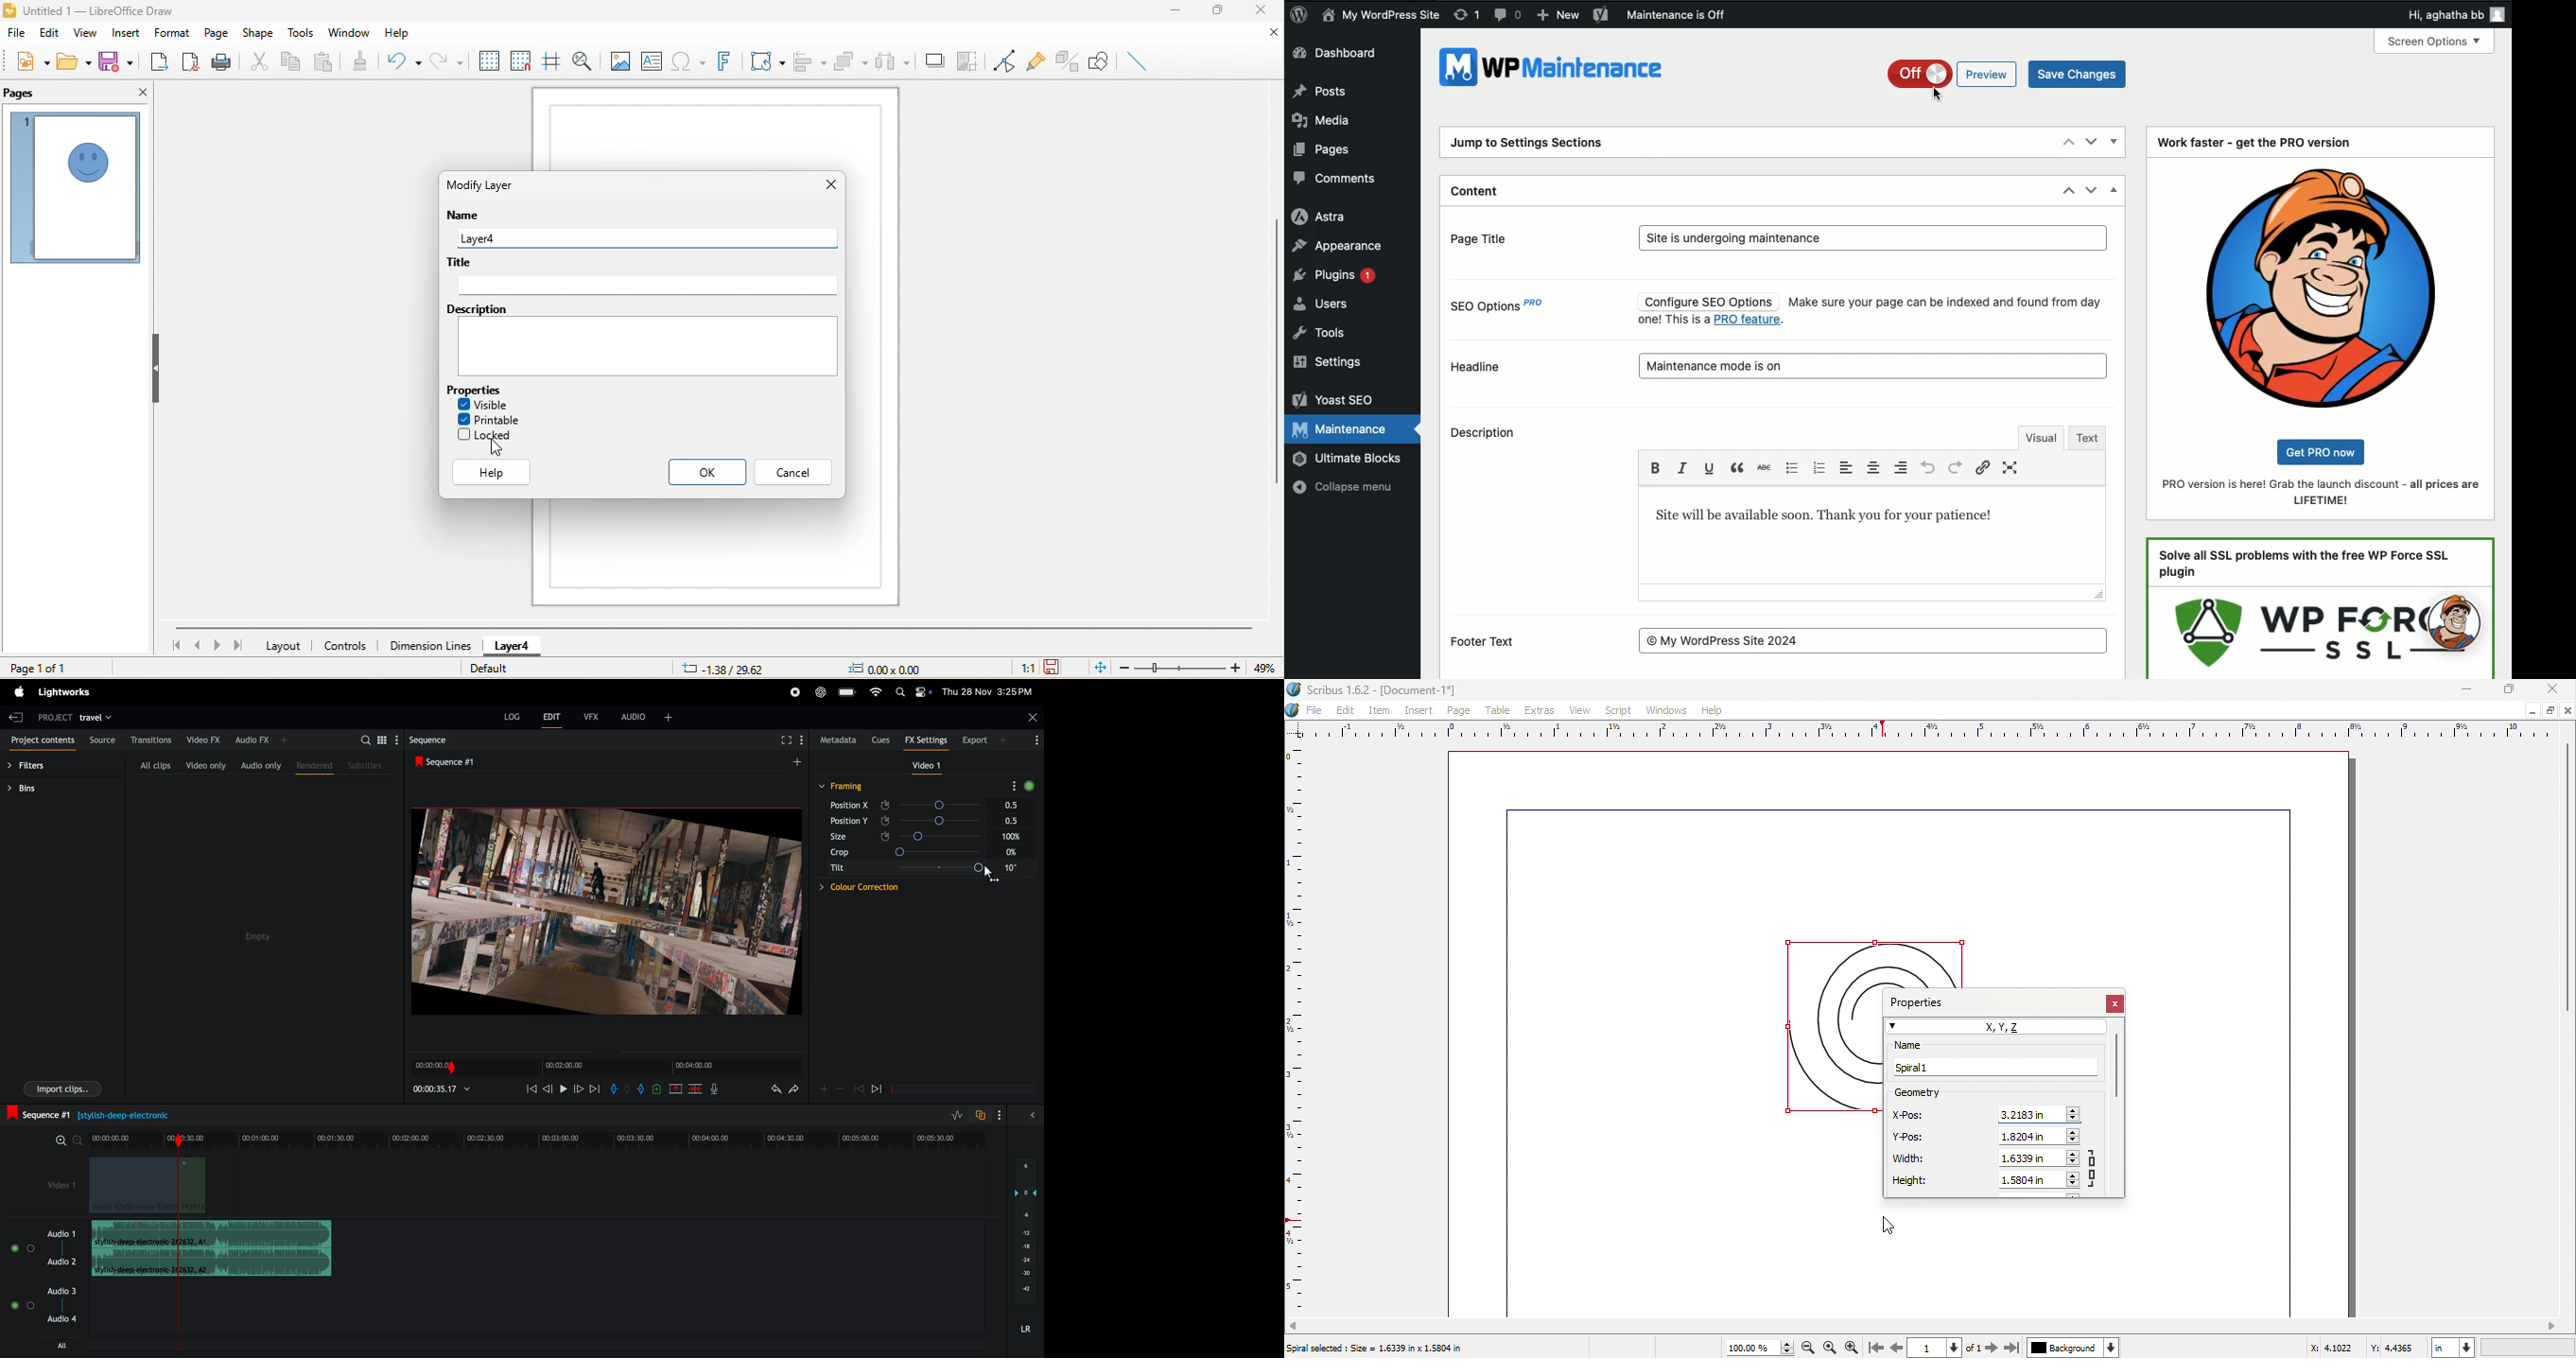 The height and width of the screenshot is (1372, 2576). I want to click on default, so click(495, 668).